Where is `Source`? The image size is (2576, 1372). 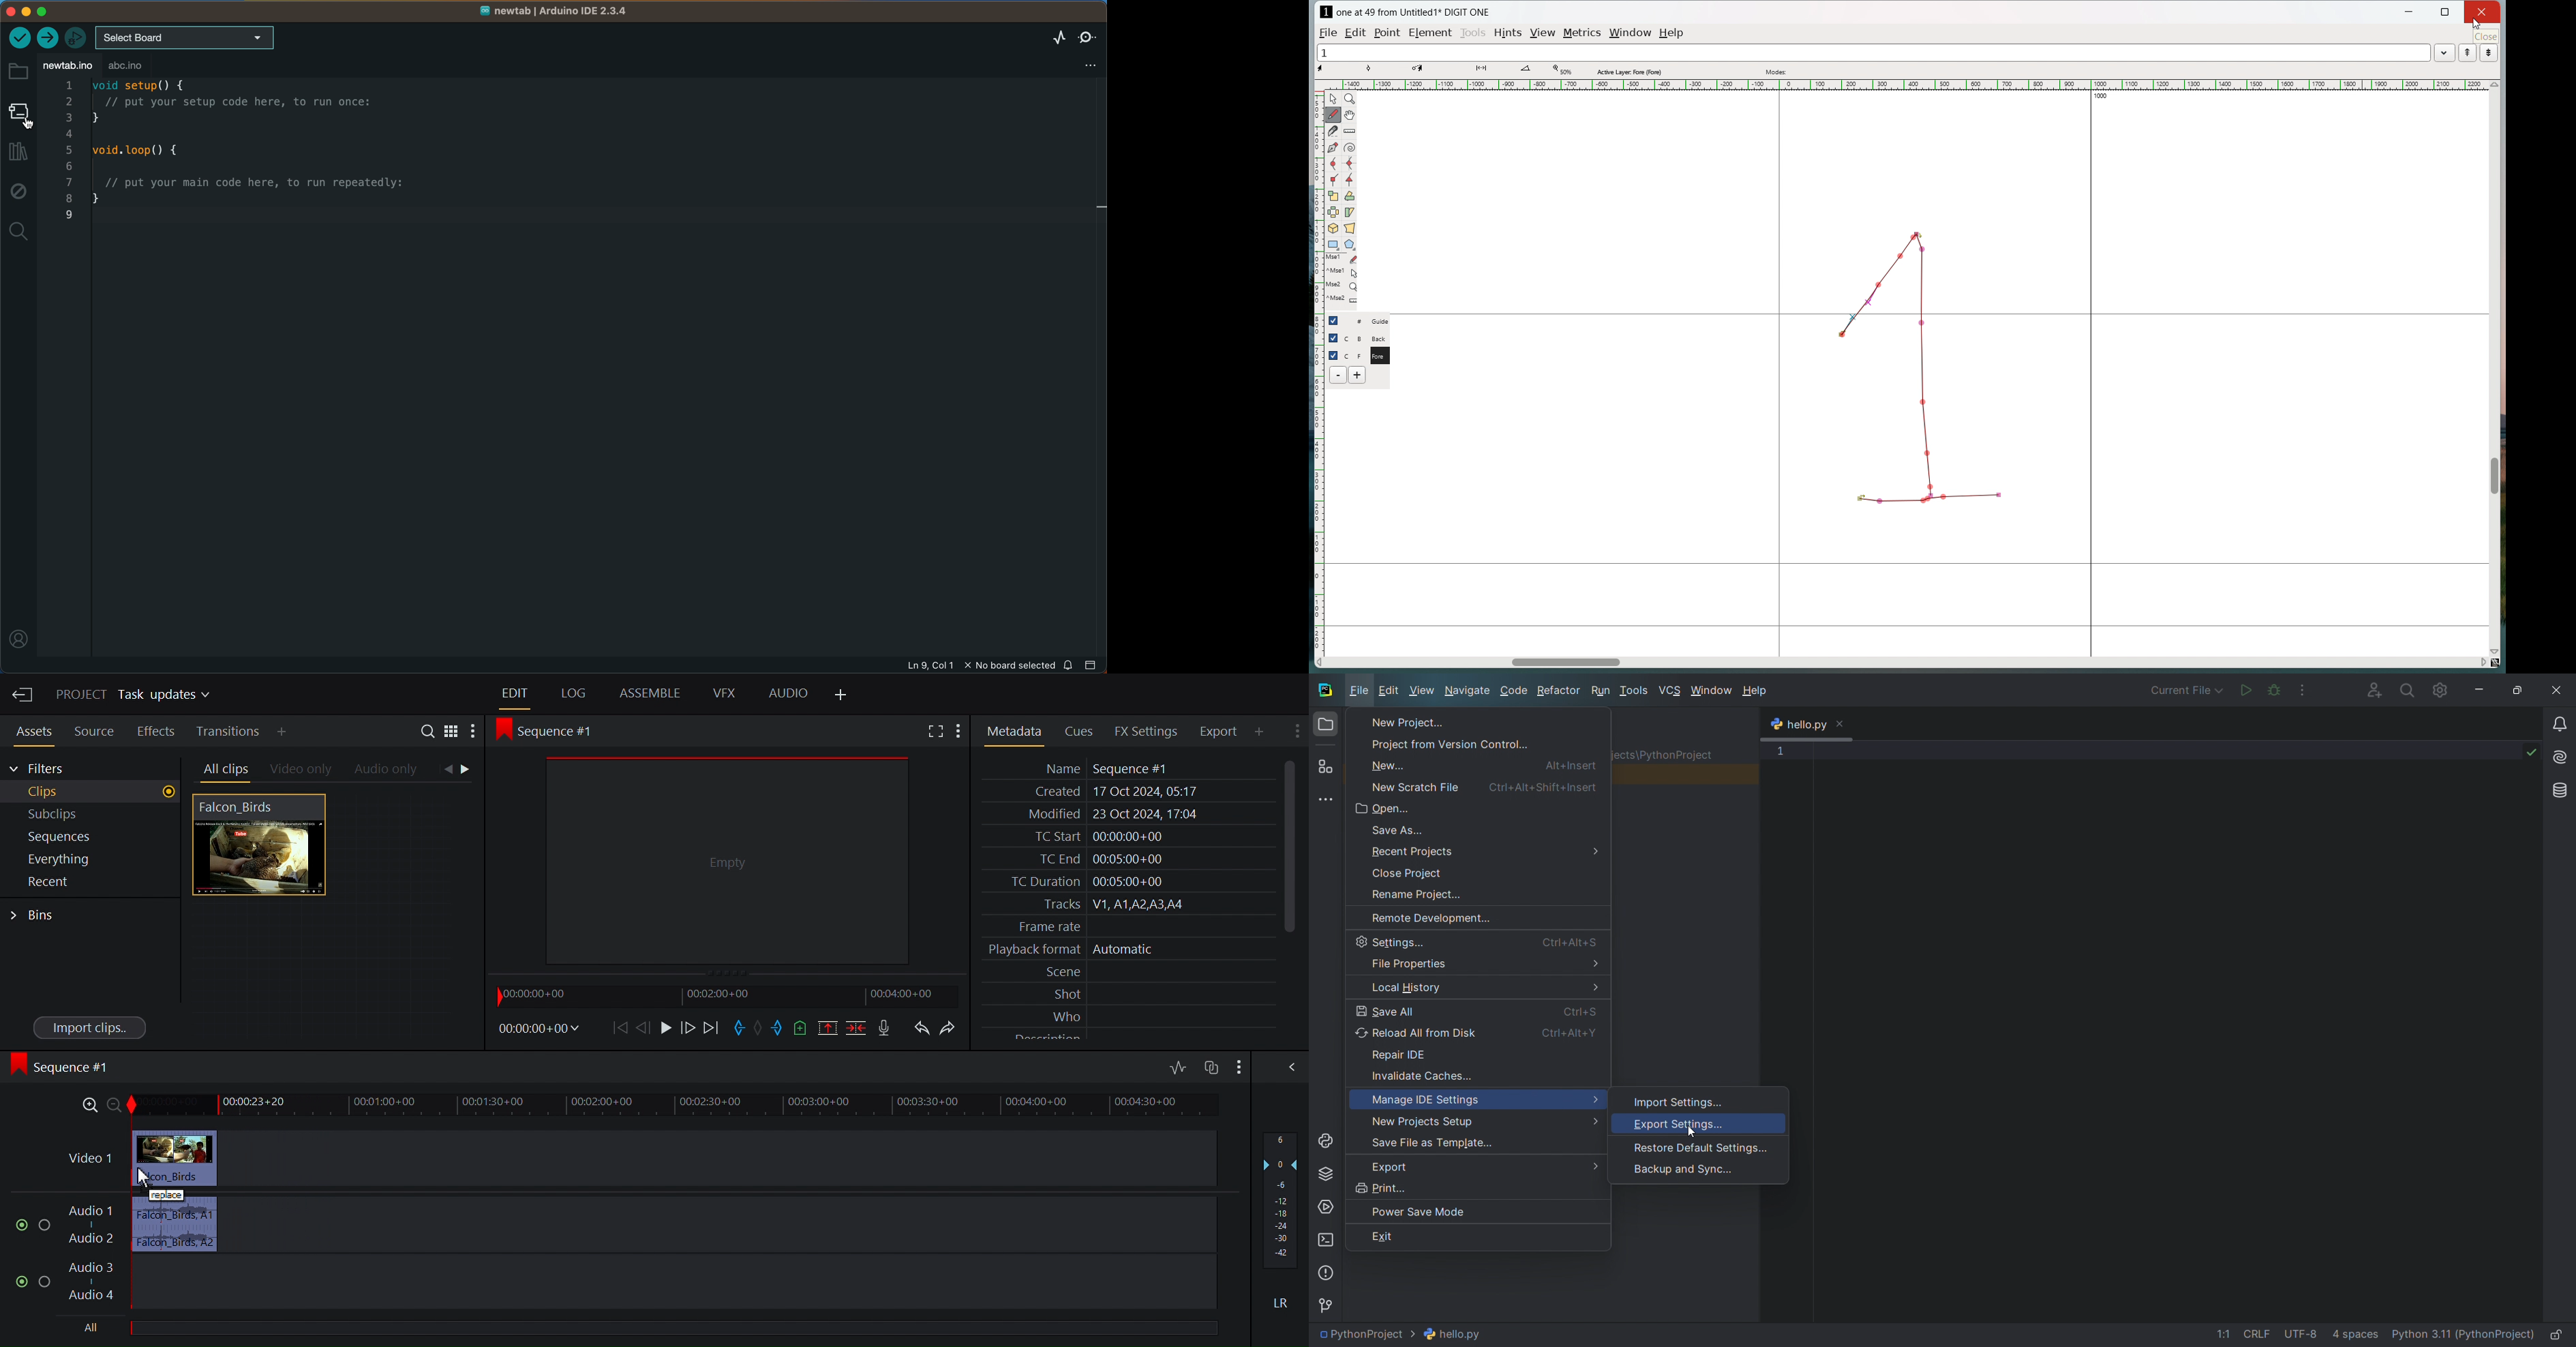 Source is located at coordinates (95, 729).